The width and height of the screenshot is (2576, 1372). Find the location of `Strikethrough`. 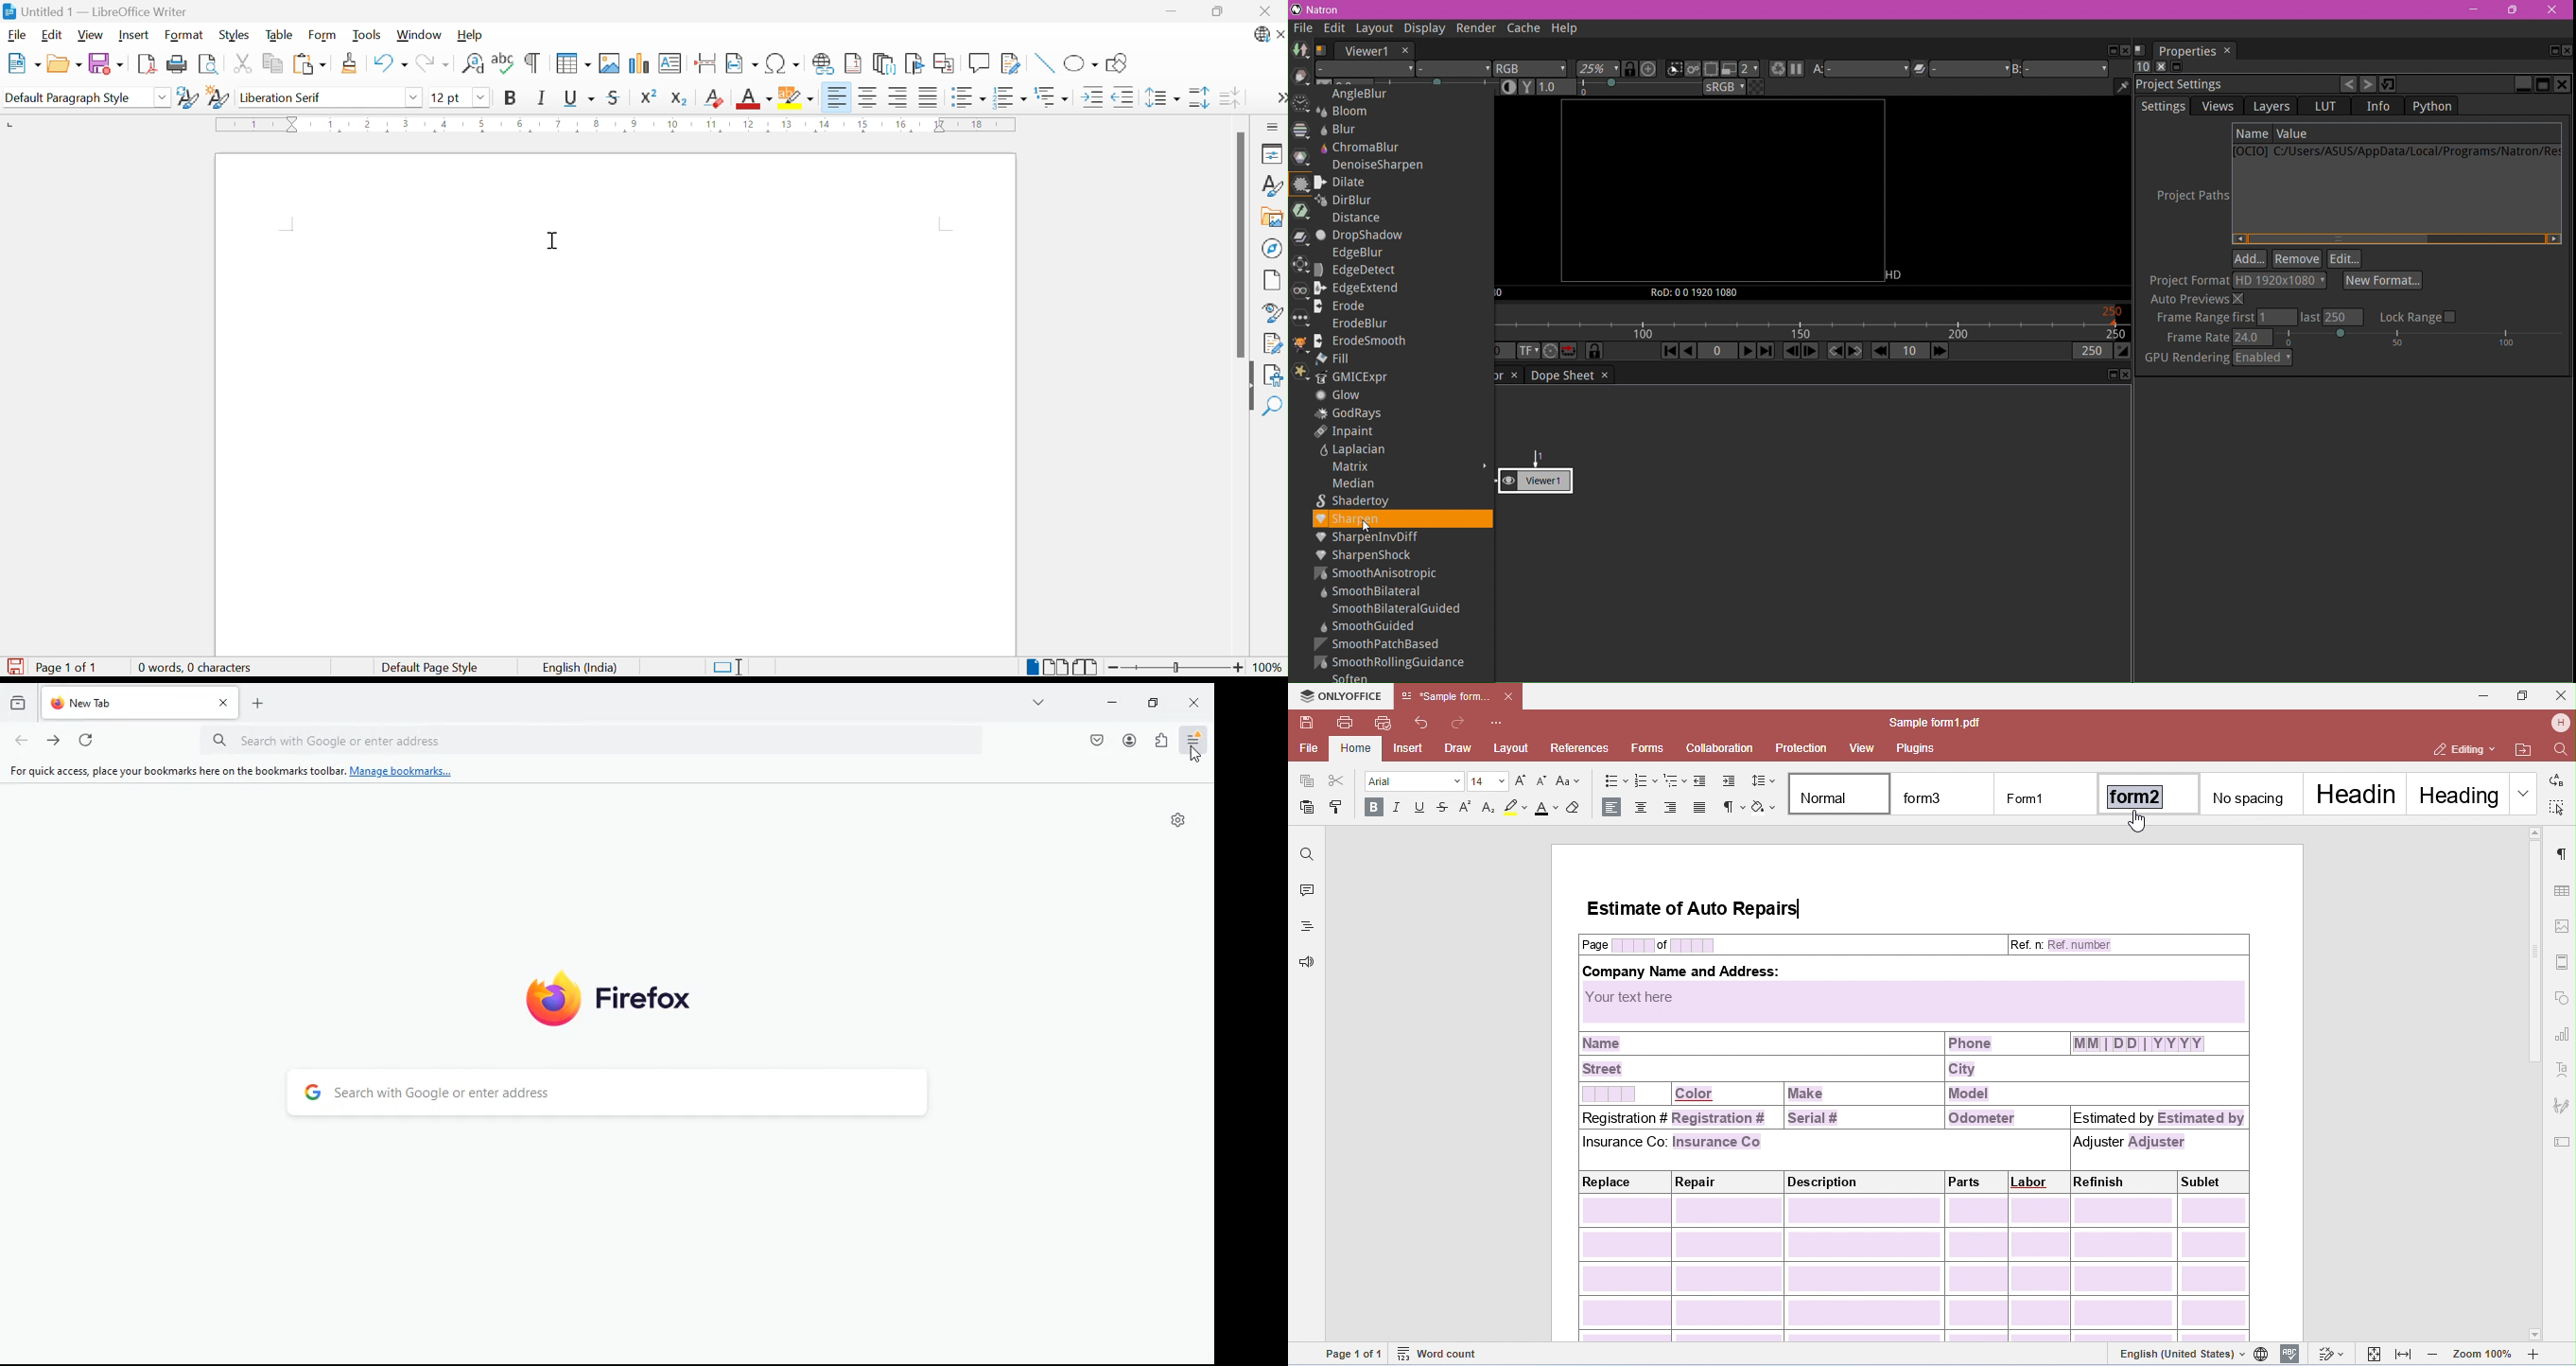

Strikethrough is located at coordinates (615, 97).